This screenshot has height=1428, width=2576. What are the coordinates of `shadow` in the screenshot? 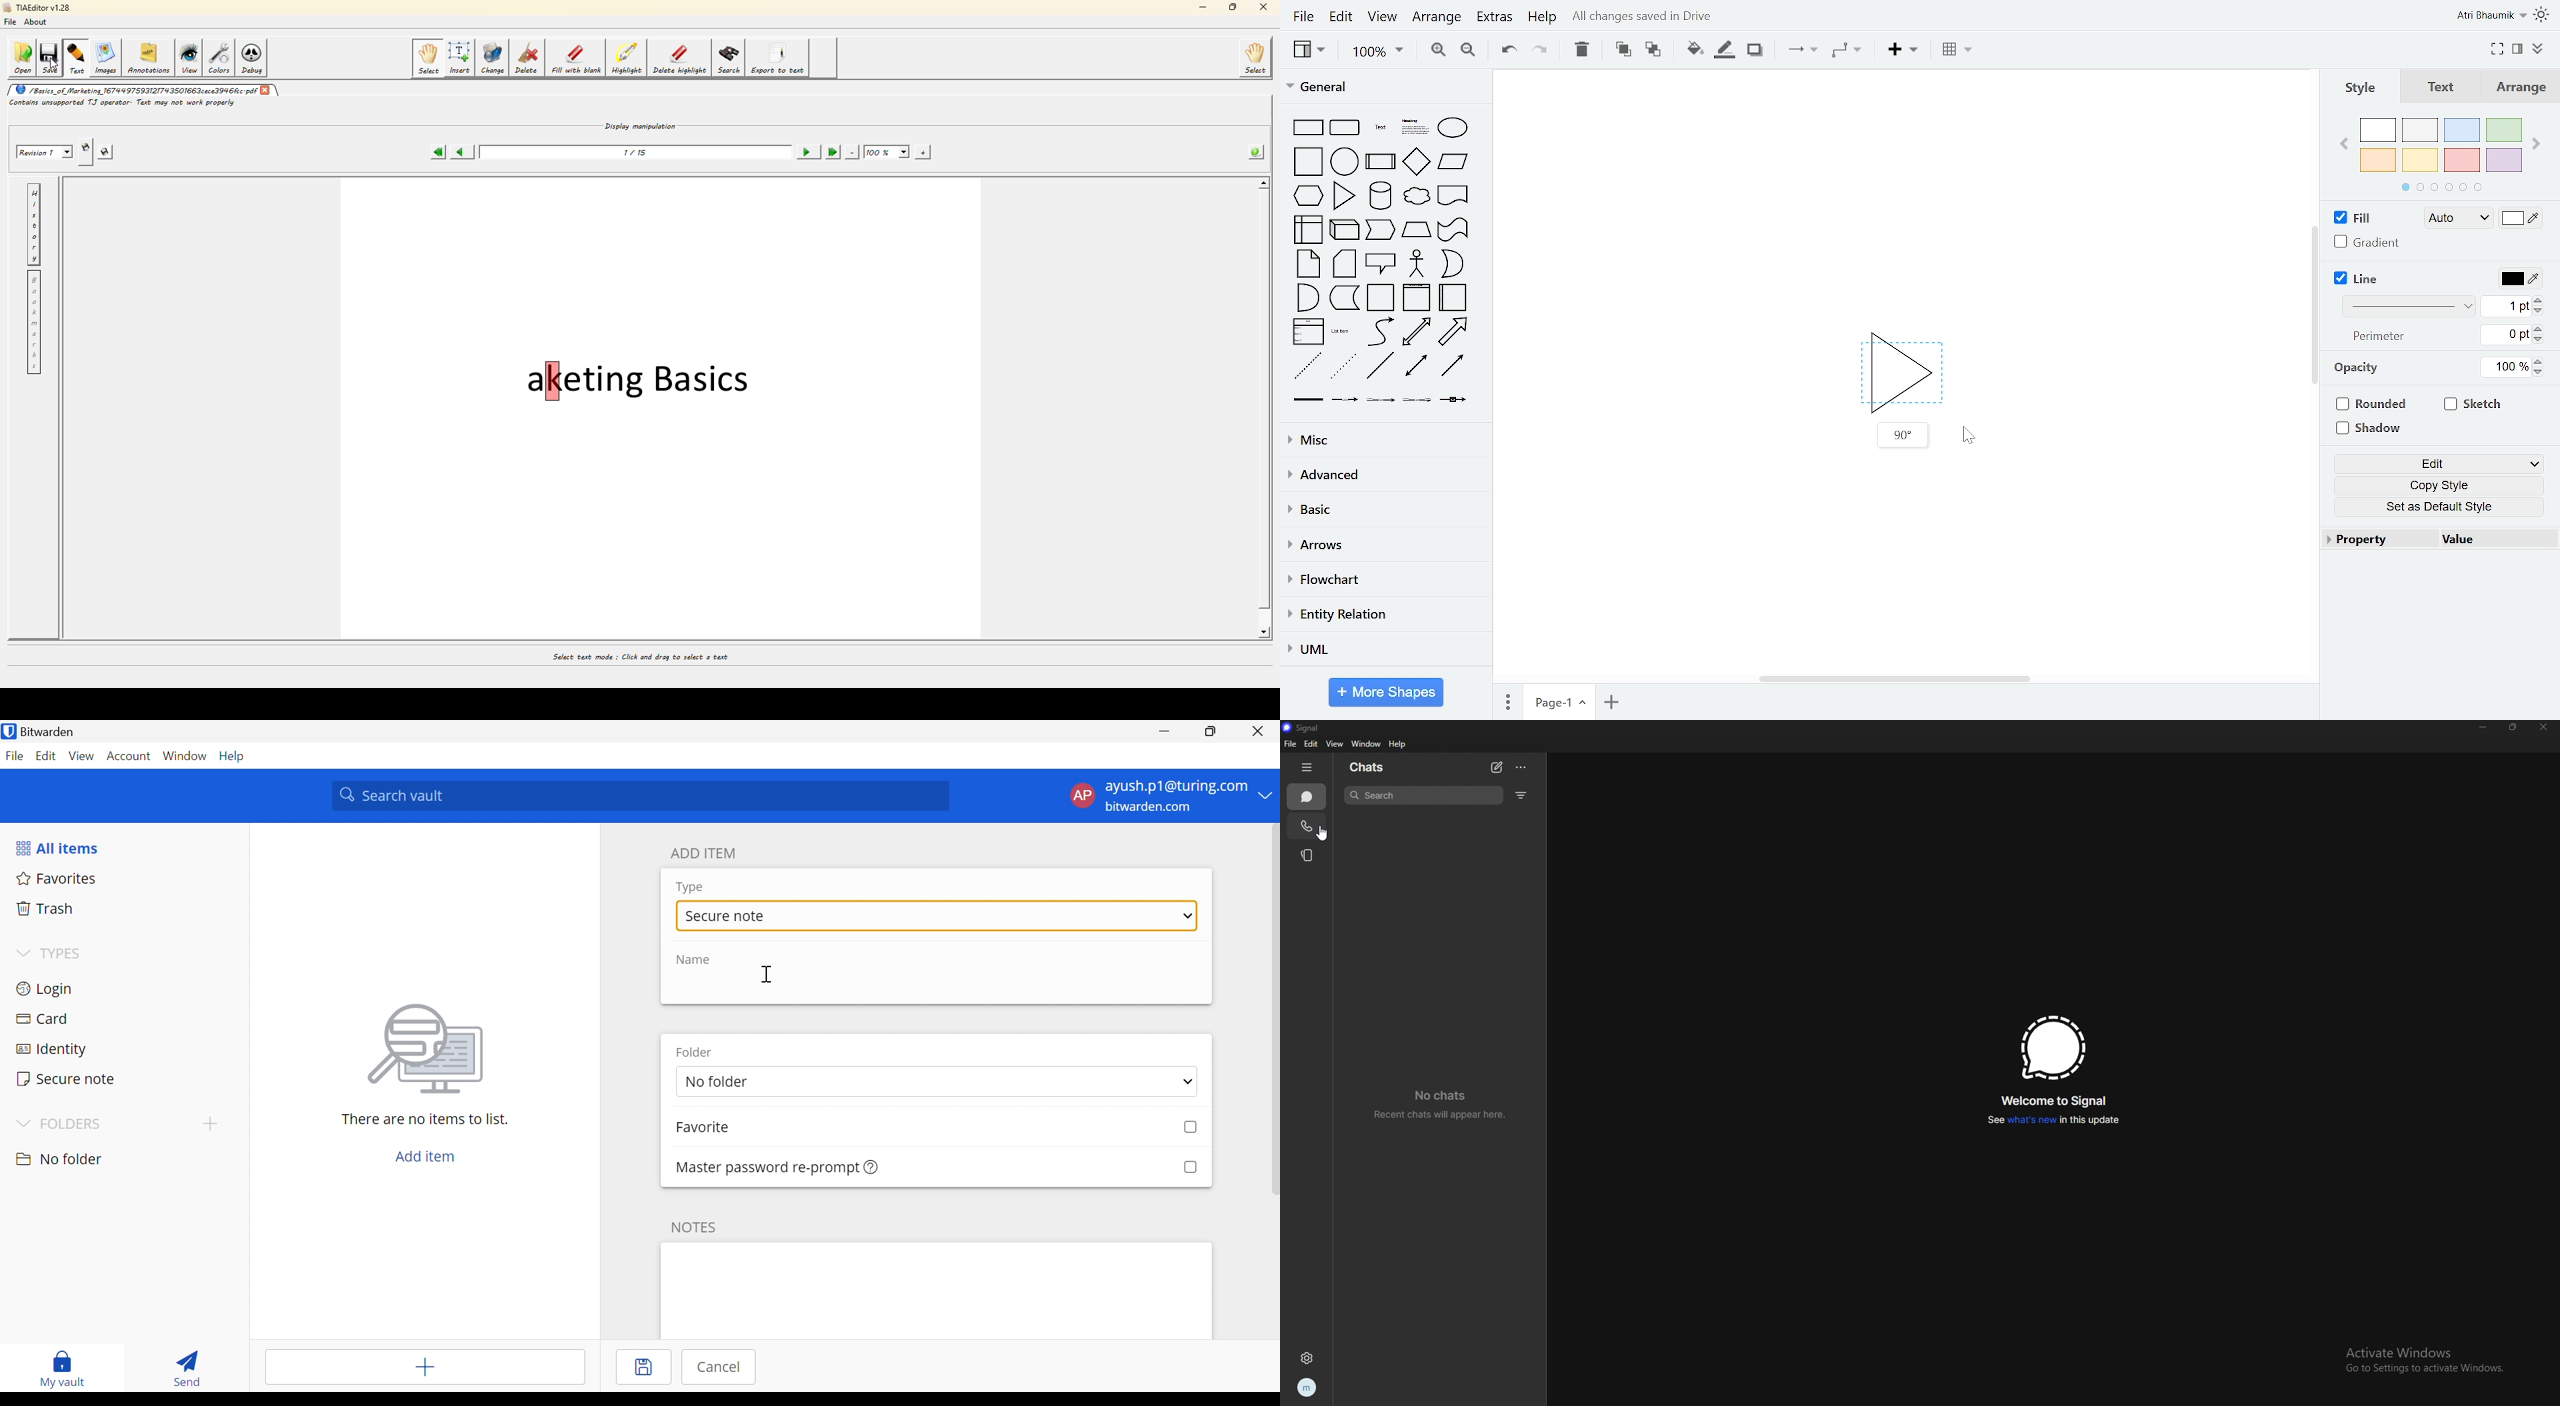 It's located at (1754, 50).